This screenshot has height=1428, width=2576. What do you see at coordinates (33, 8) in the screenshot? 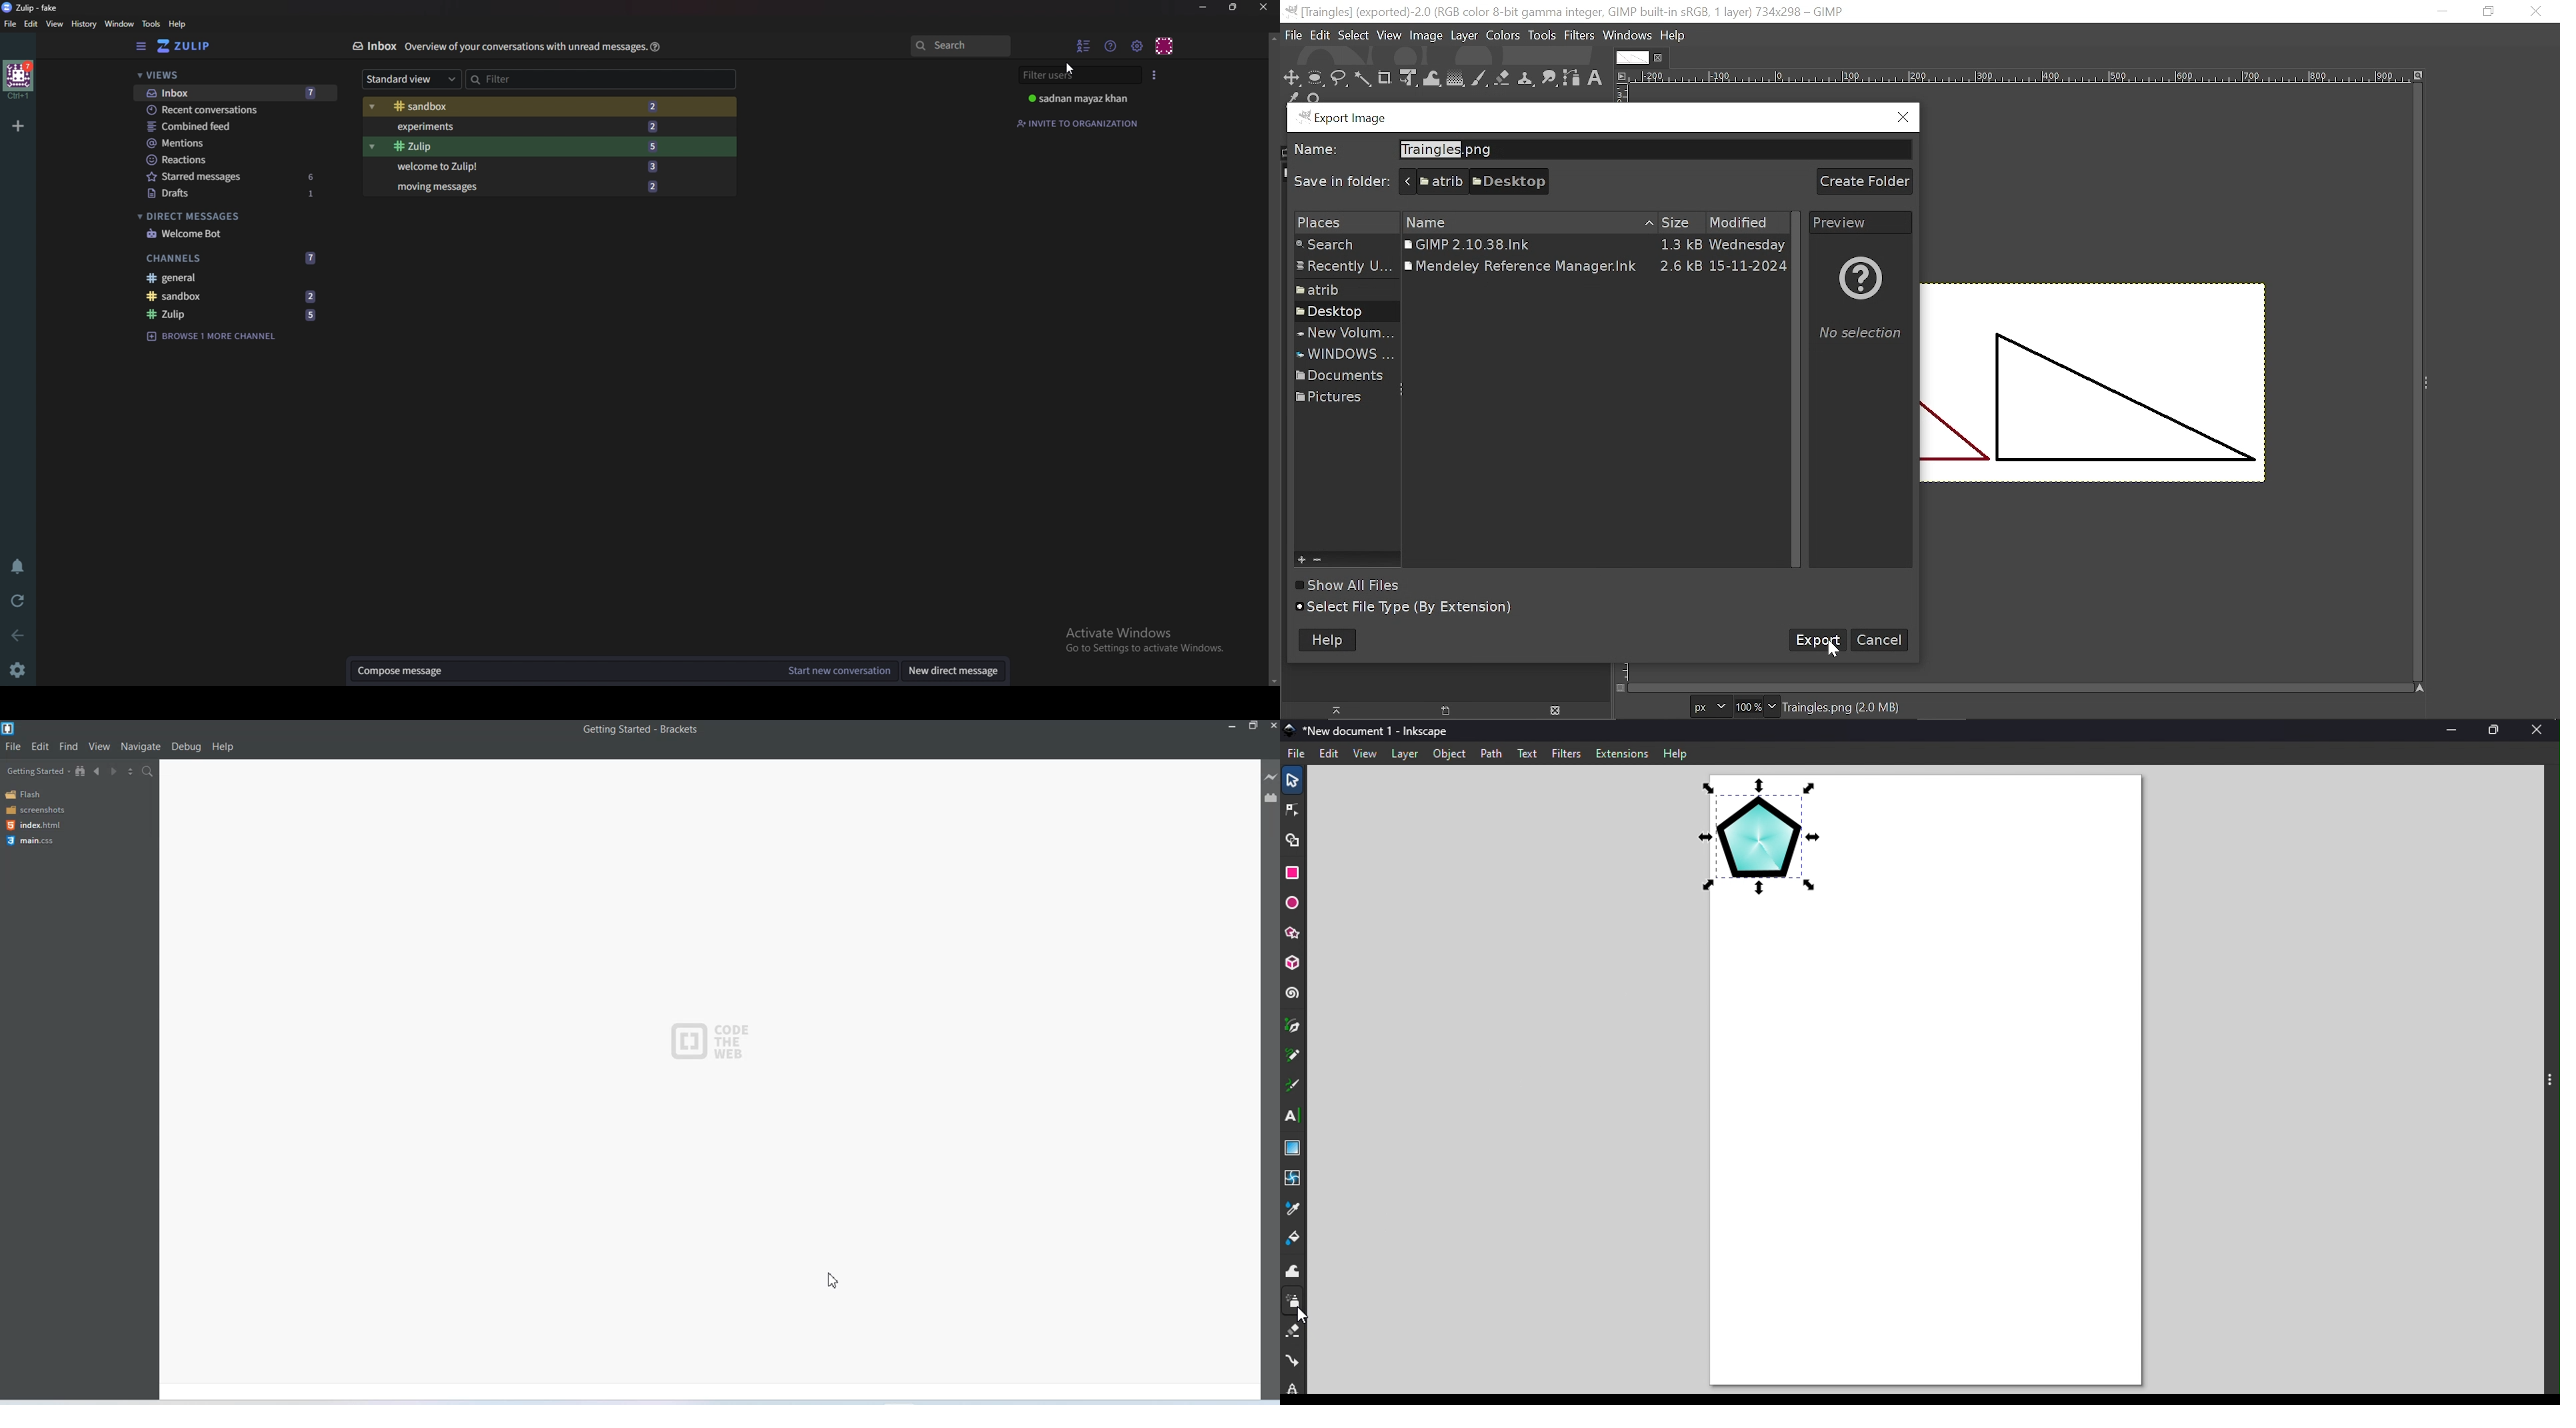
I see `zulip` at bounding box center [33, 8].